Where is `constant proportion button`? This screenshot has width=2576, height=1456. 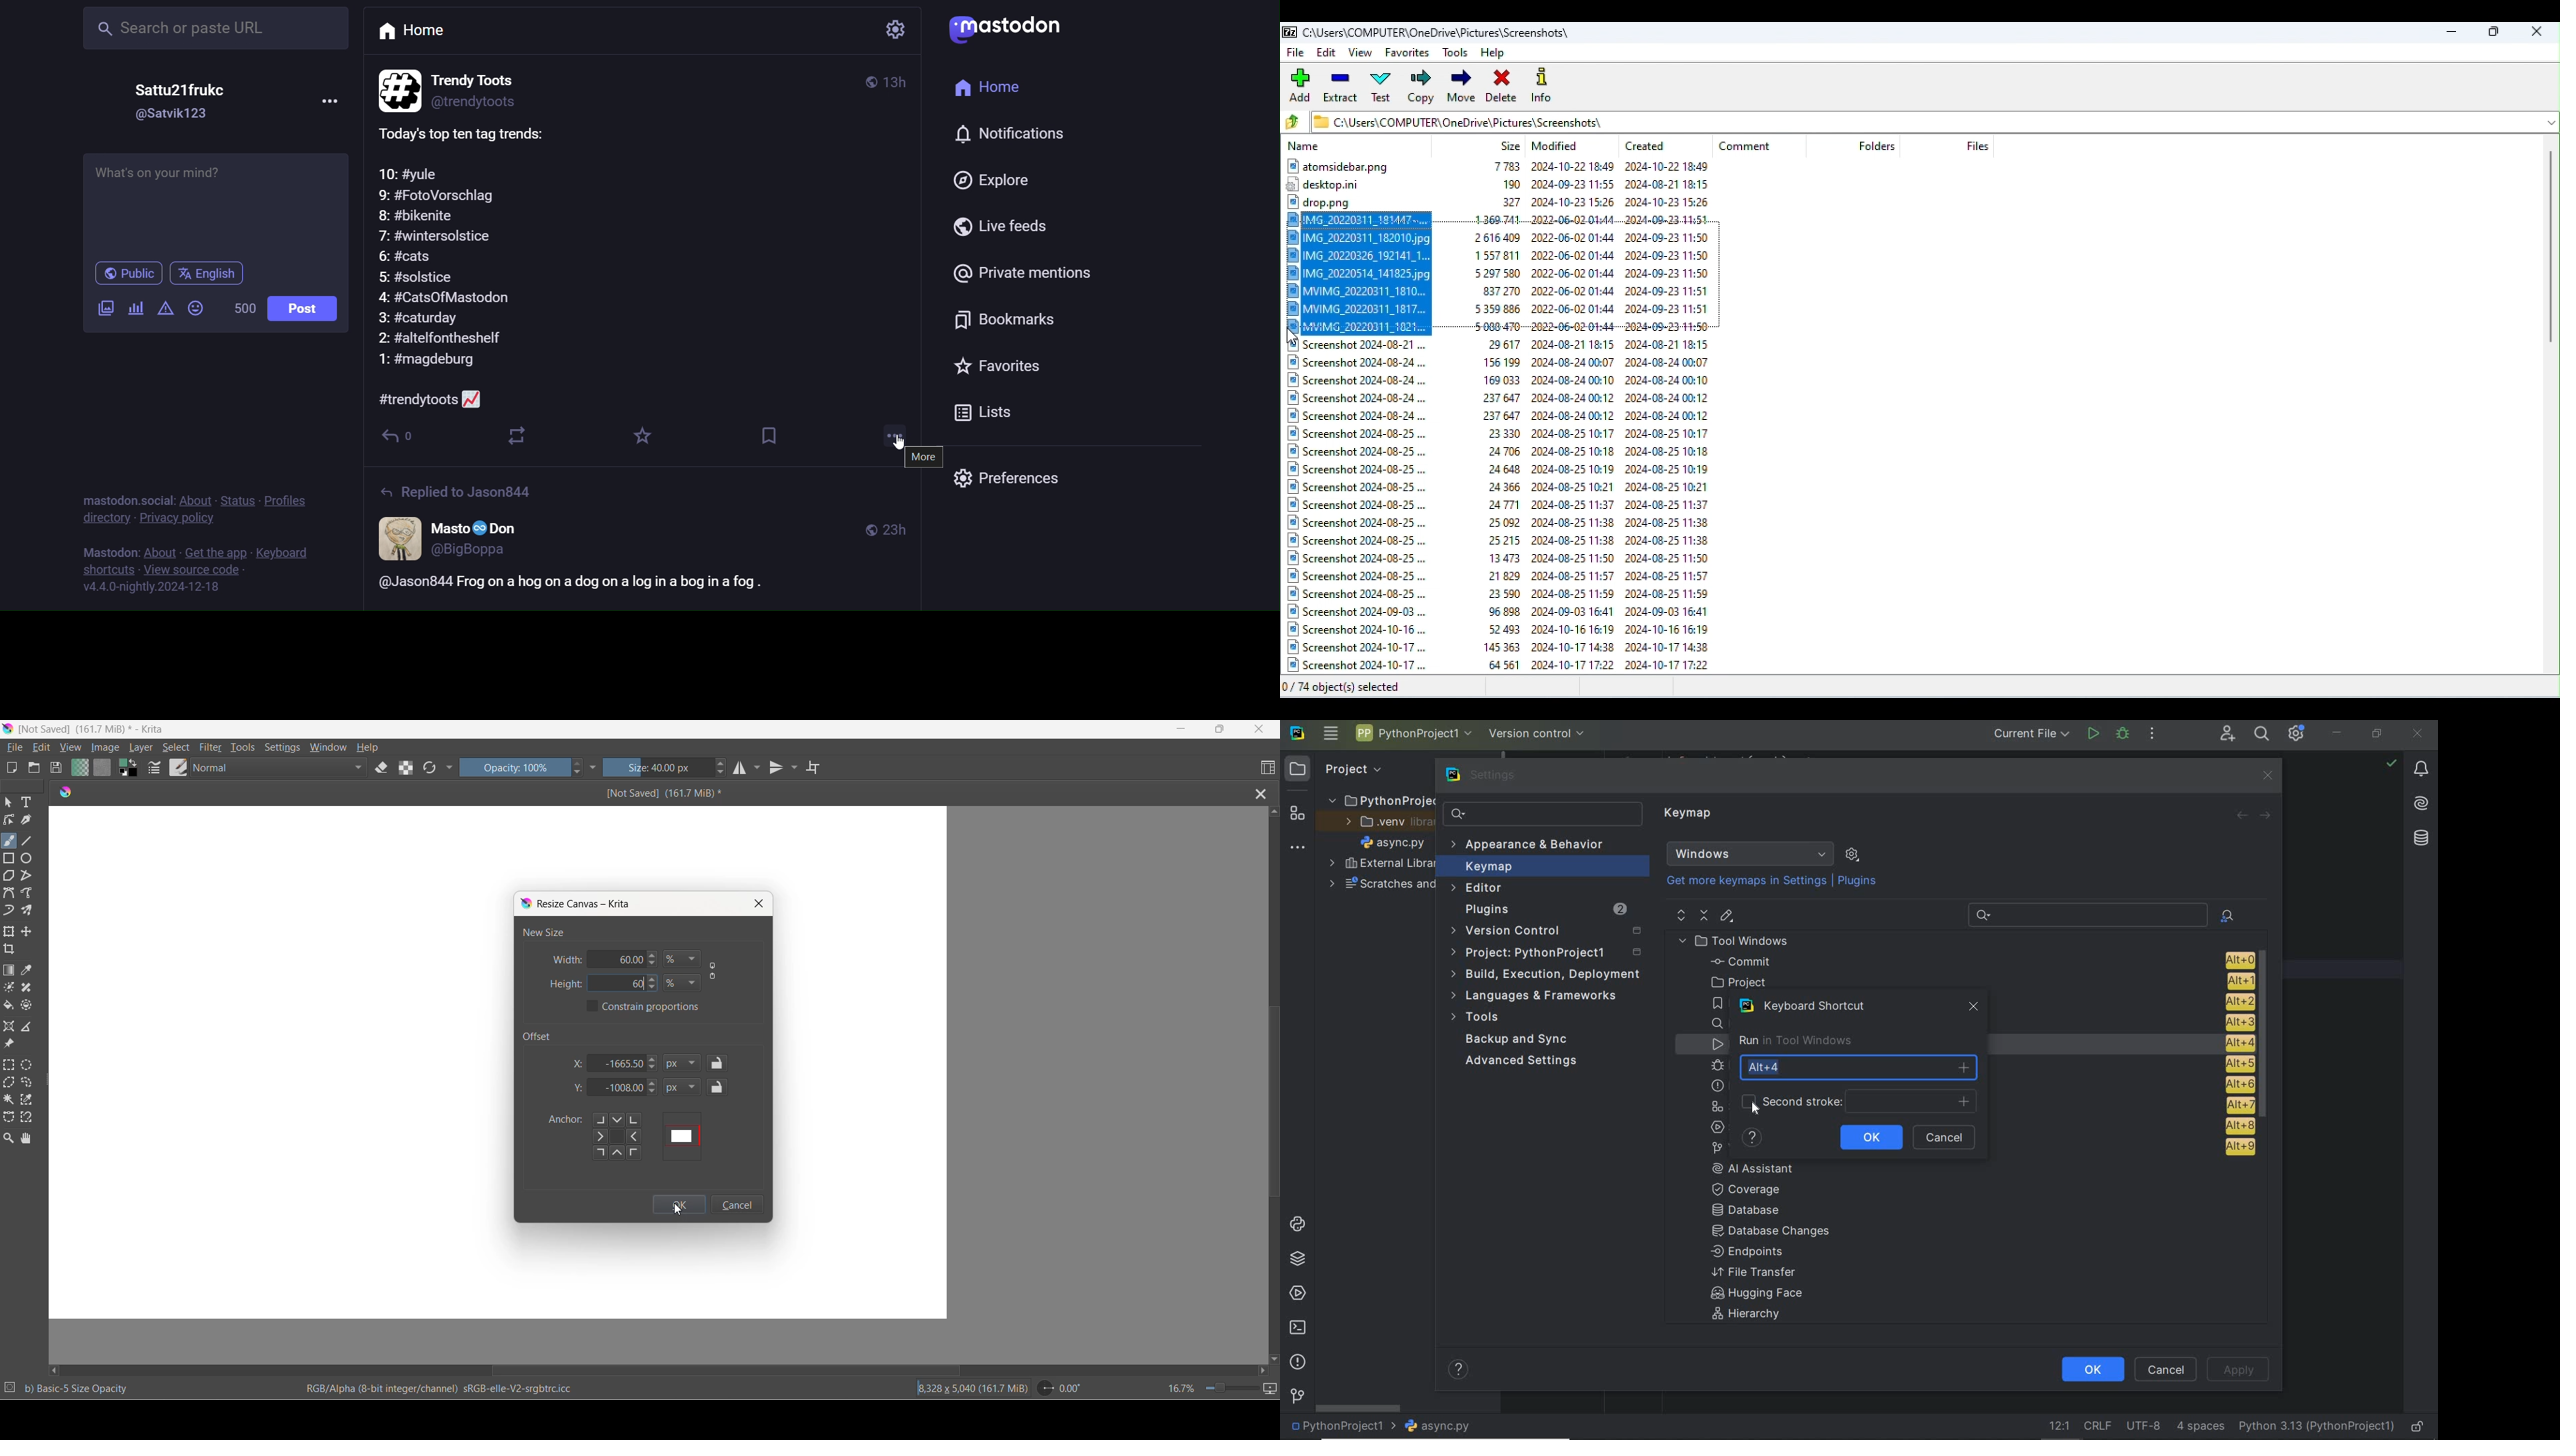 constant proportion button is located at coordinates (714, 973).